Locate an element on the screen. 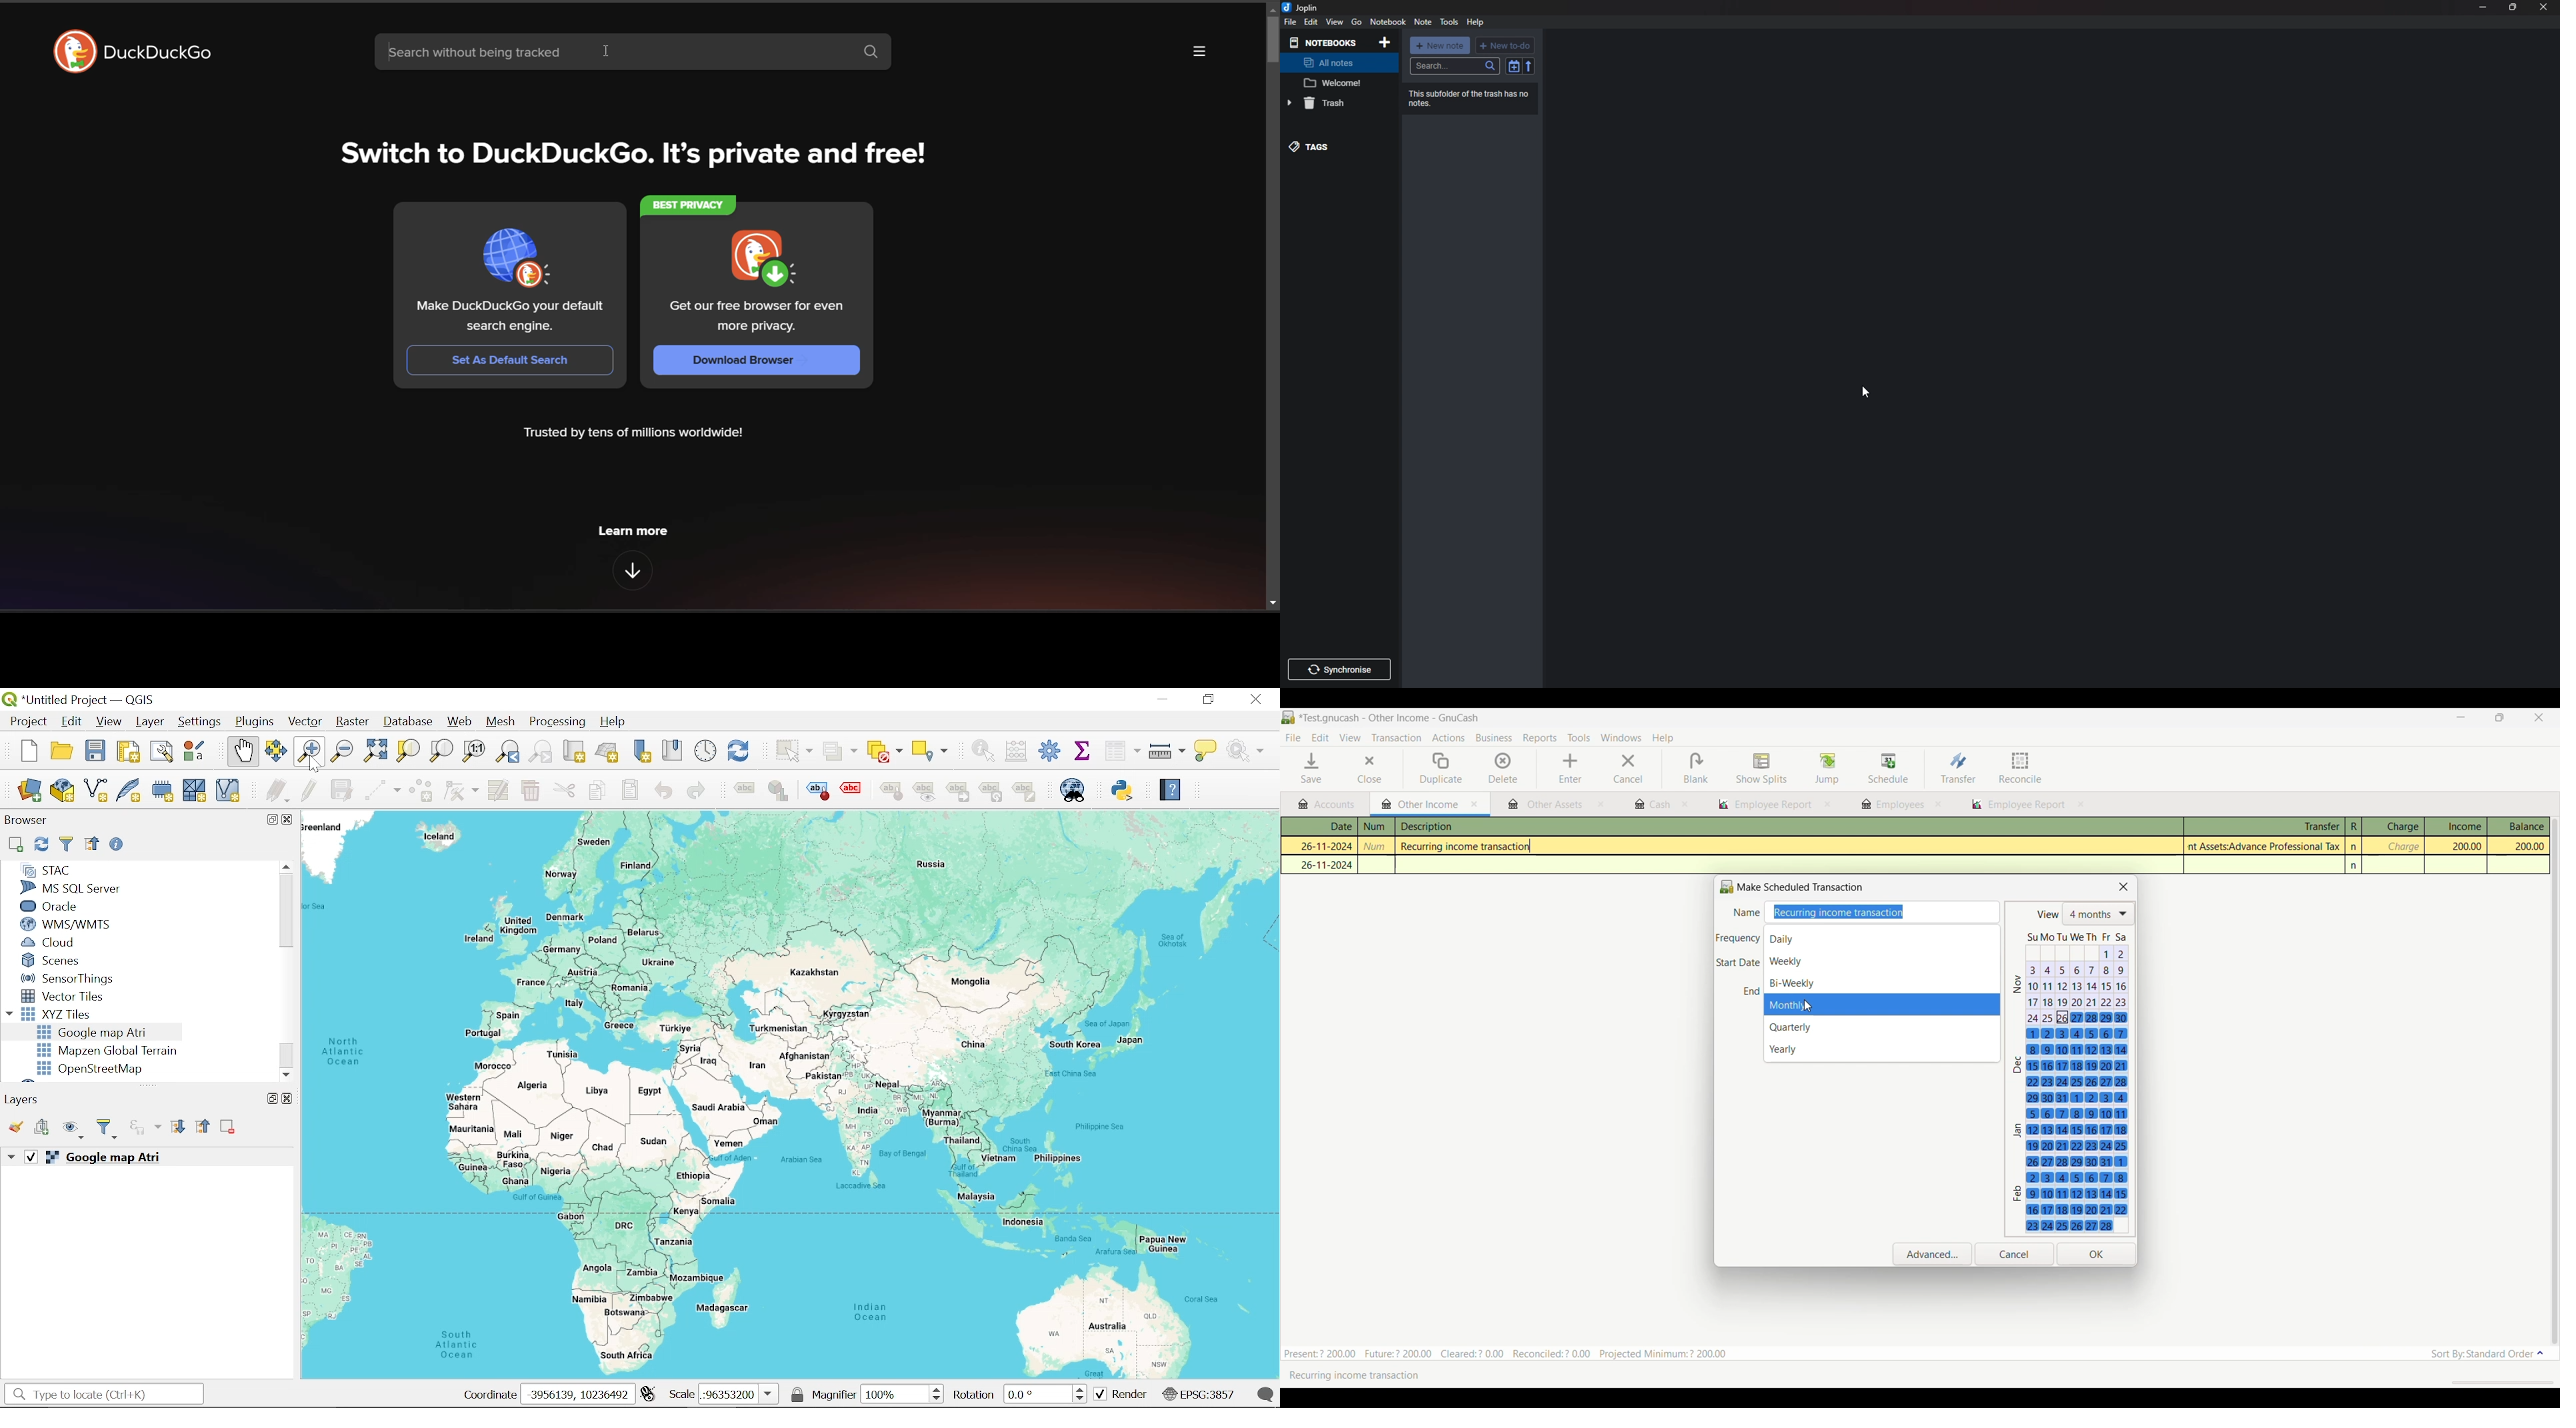 The height and width of the screenshot is (1428, 2576). New geopacakge layer is located at coordinates (63, 790).